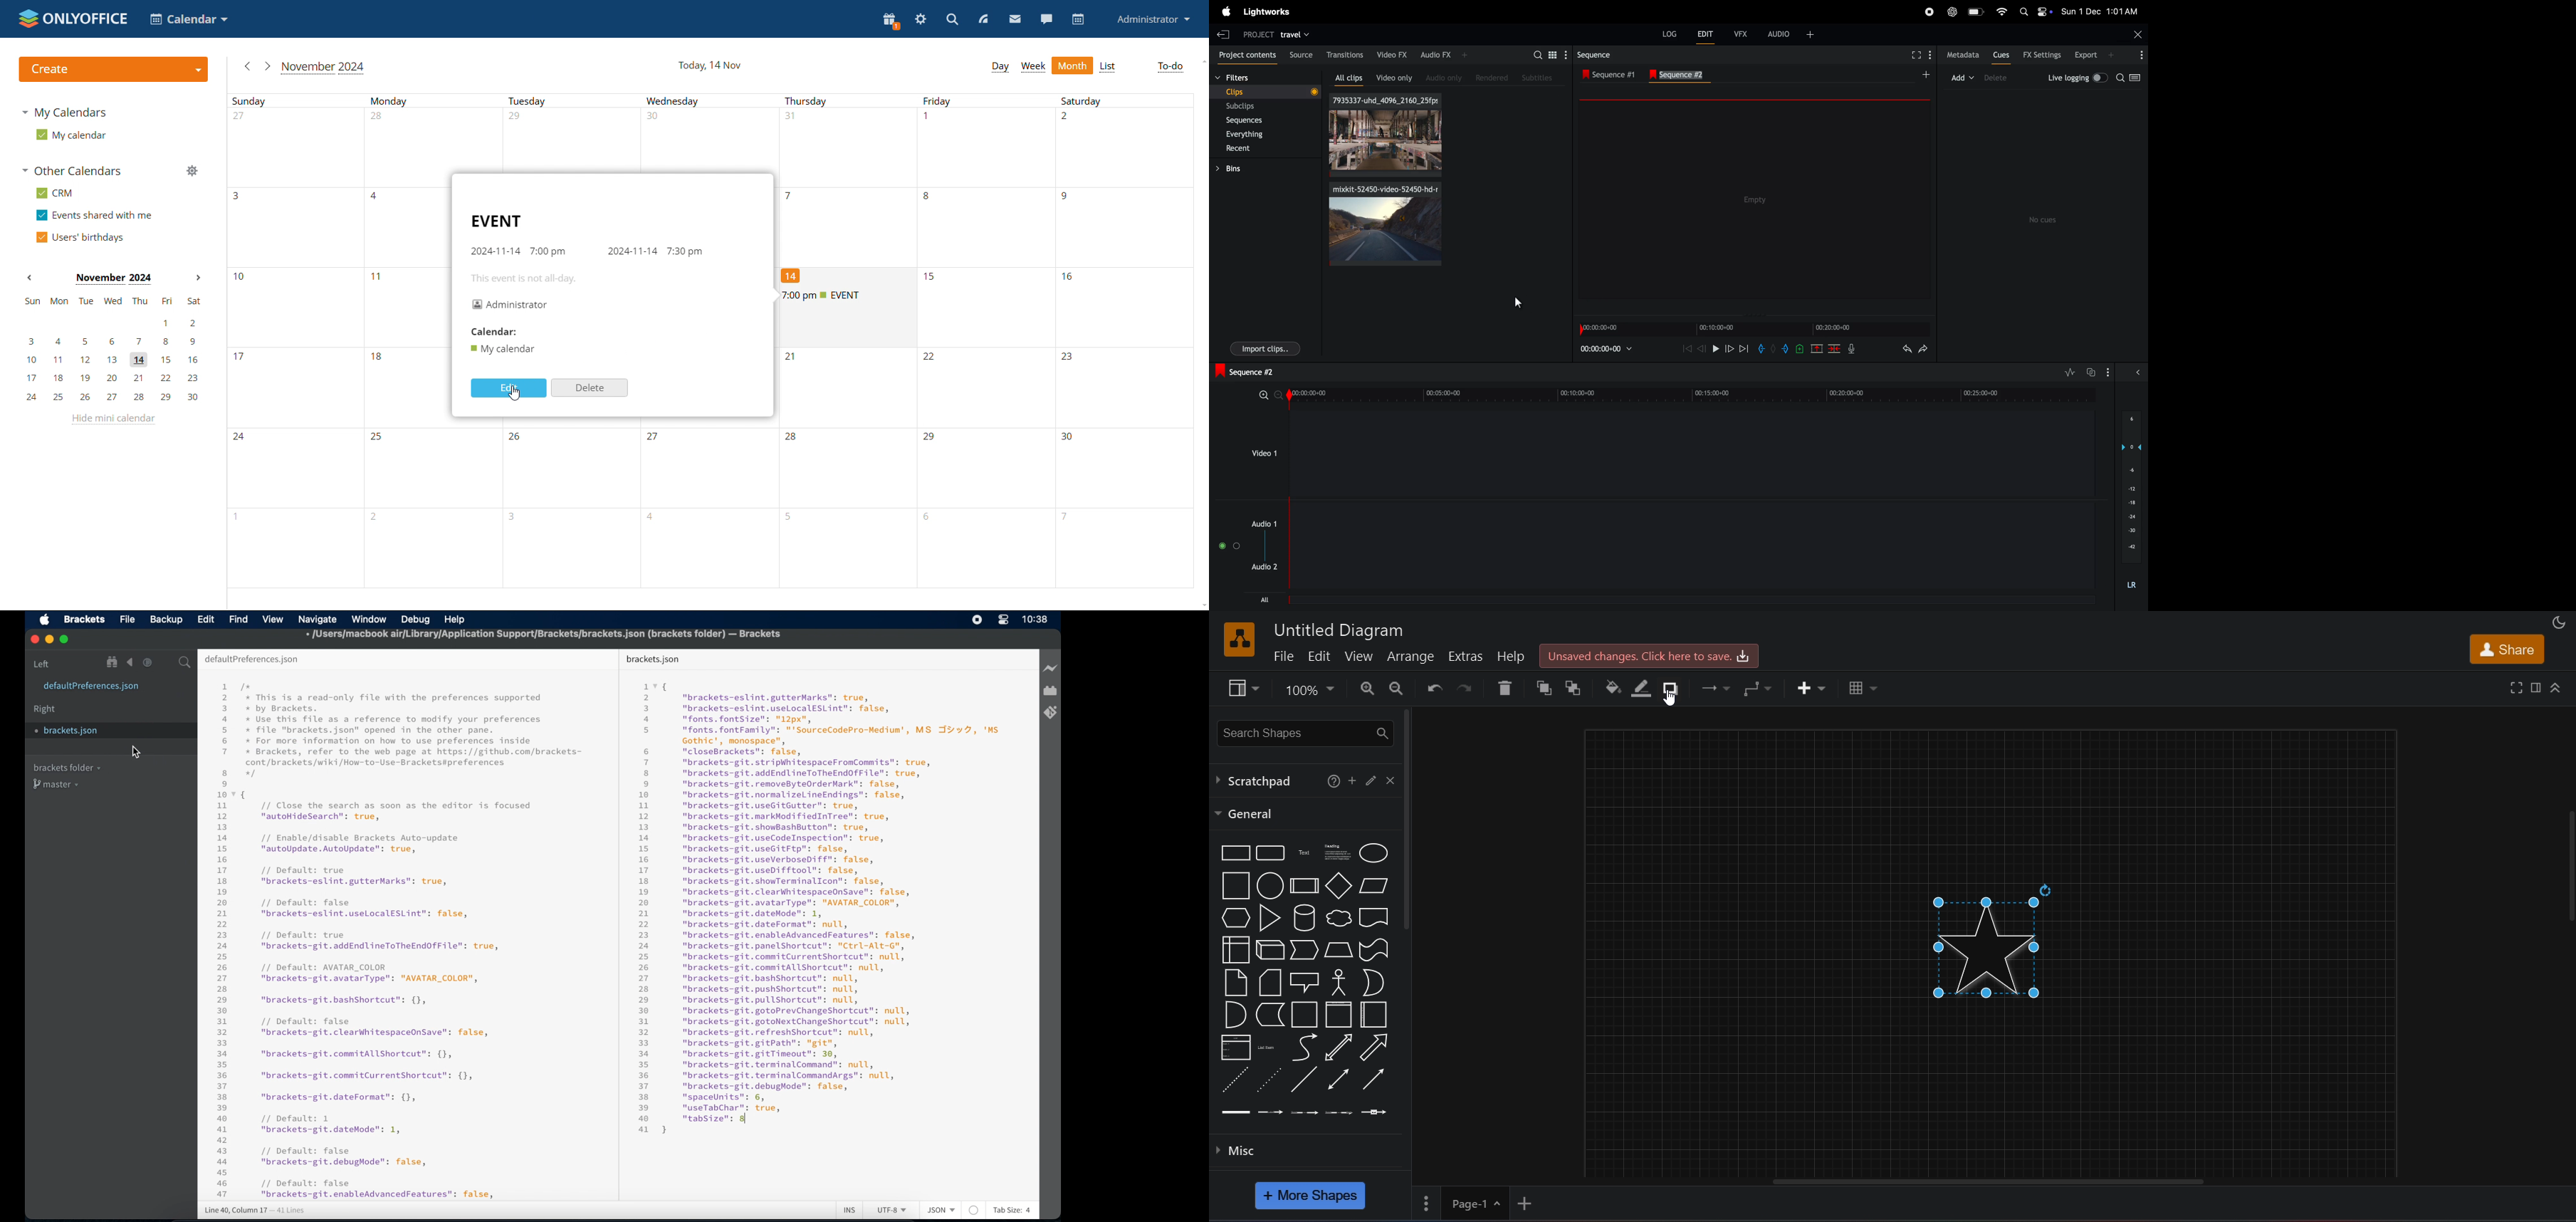  Describe the element at coordinates (2042, 55) in the screenshot. I see `Fx settings` at that location.